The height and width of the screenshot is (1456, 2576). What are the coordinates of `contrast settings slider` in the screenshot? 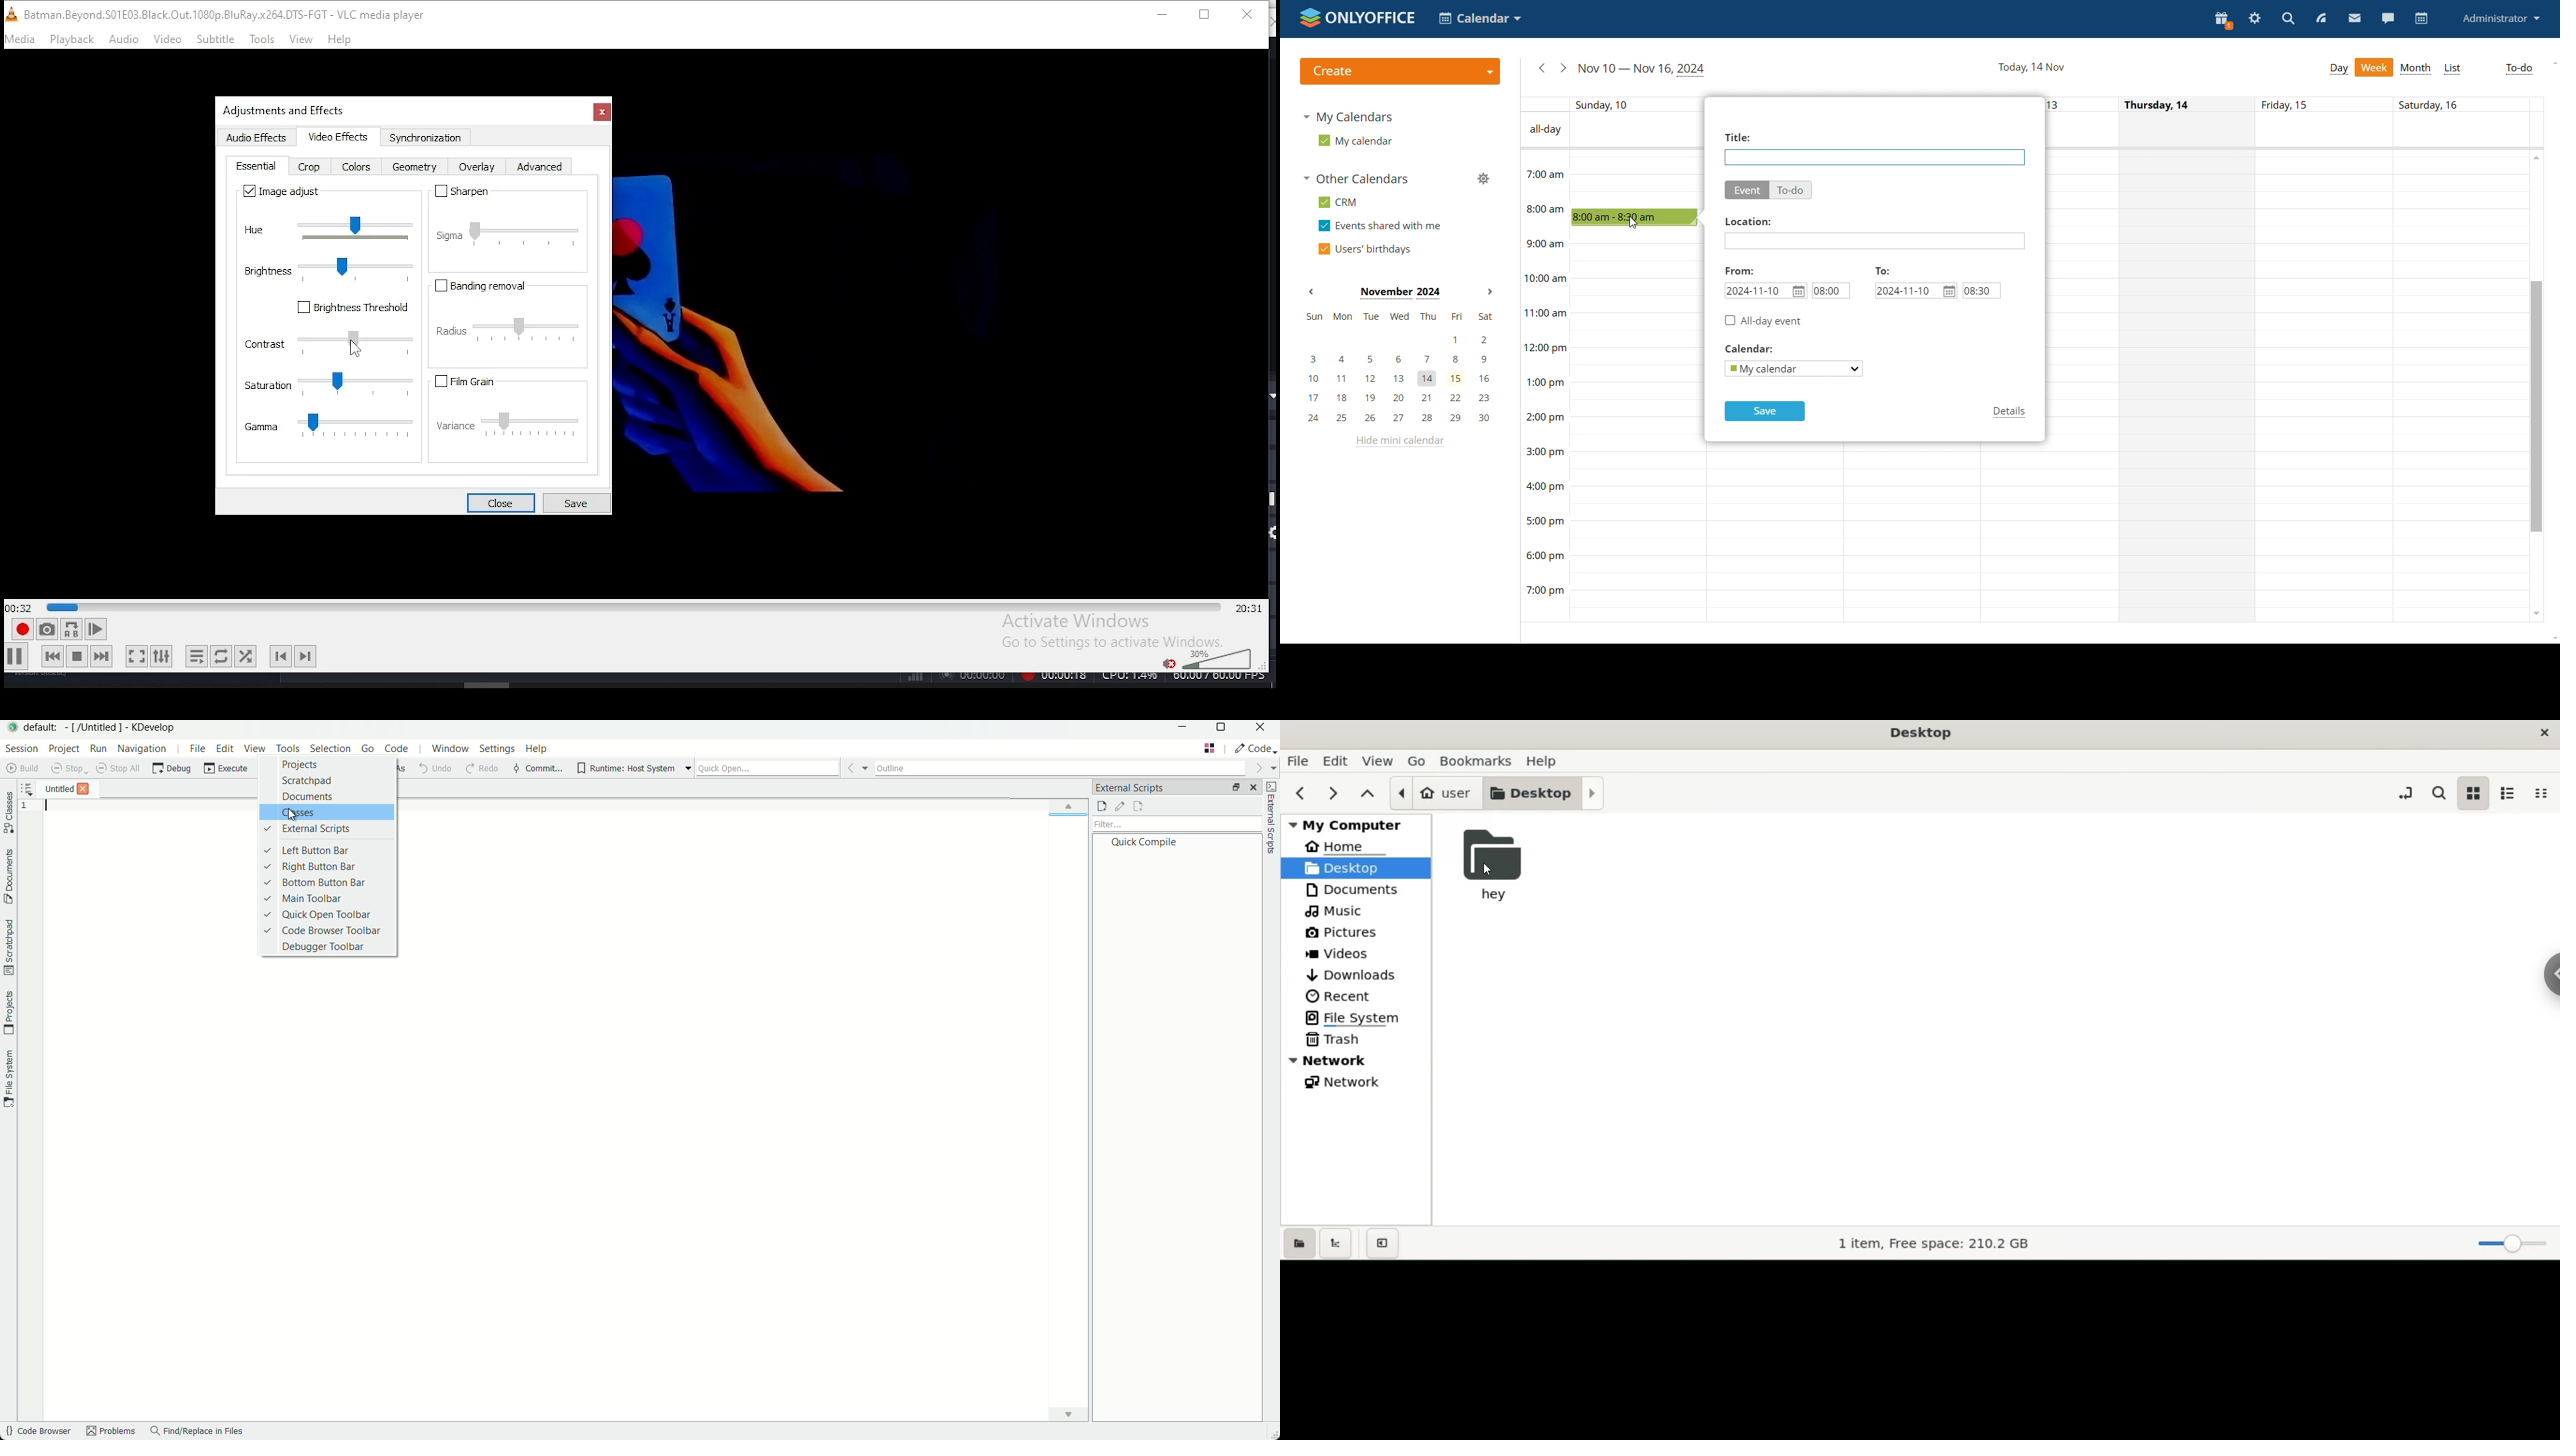 It's located at (326, 345).